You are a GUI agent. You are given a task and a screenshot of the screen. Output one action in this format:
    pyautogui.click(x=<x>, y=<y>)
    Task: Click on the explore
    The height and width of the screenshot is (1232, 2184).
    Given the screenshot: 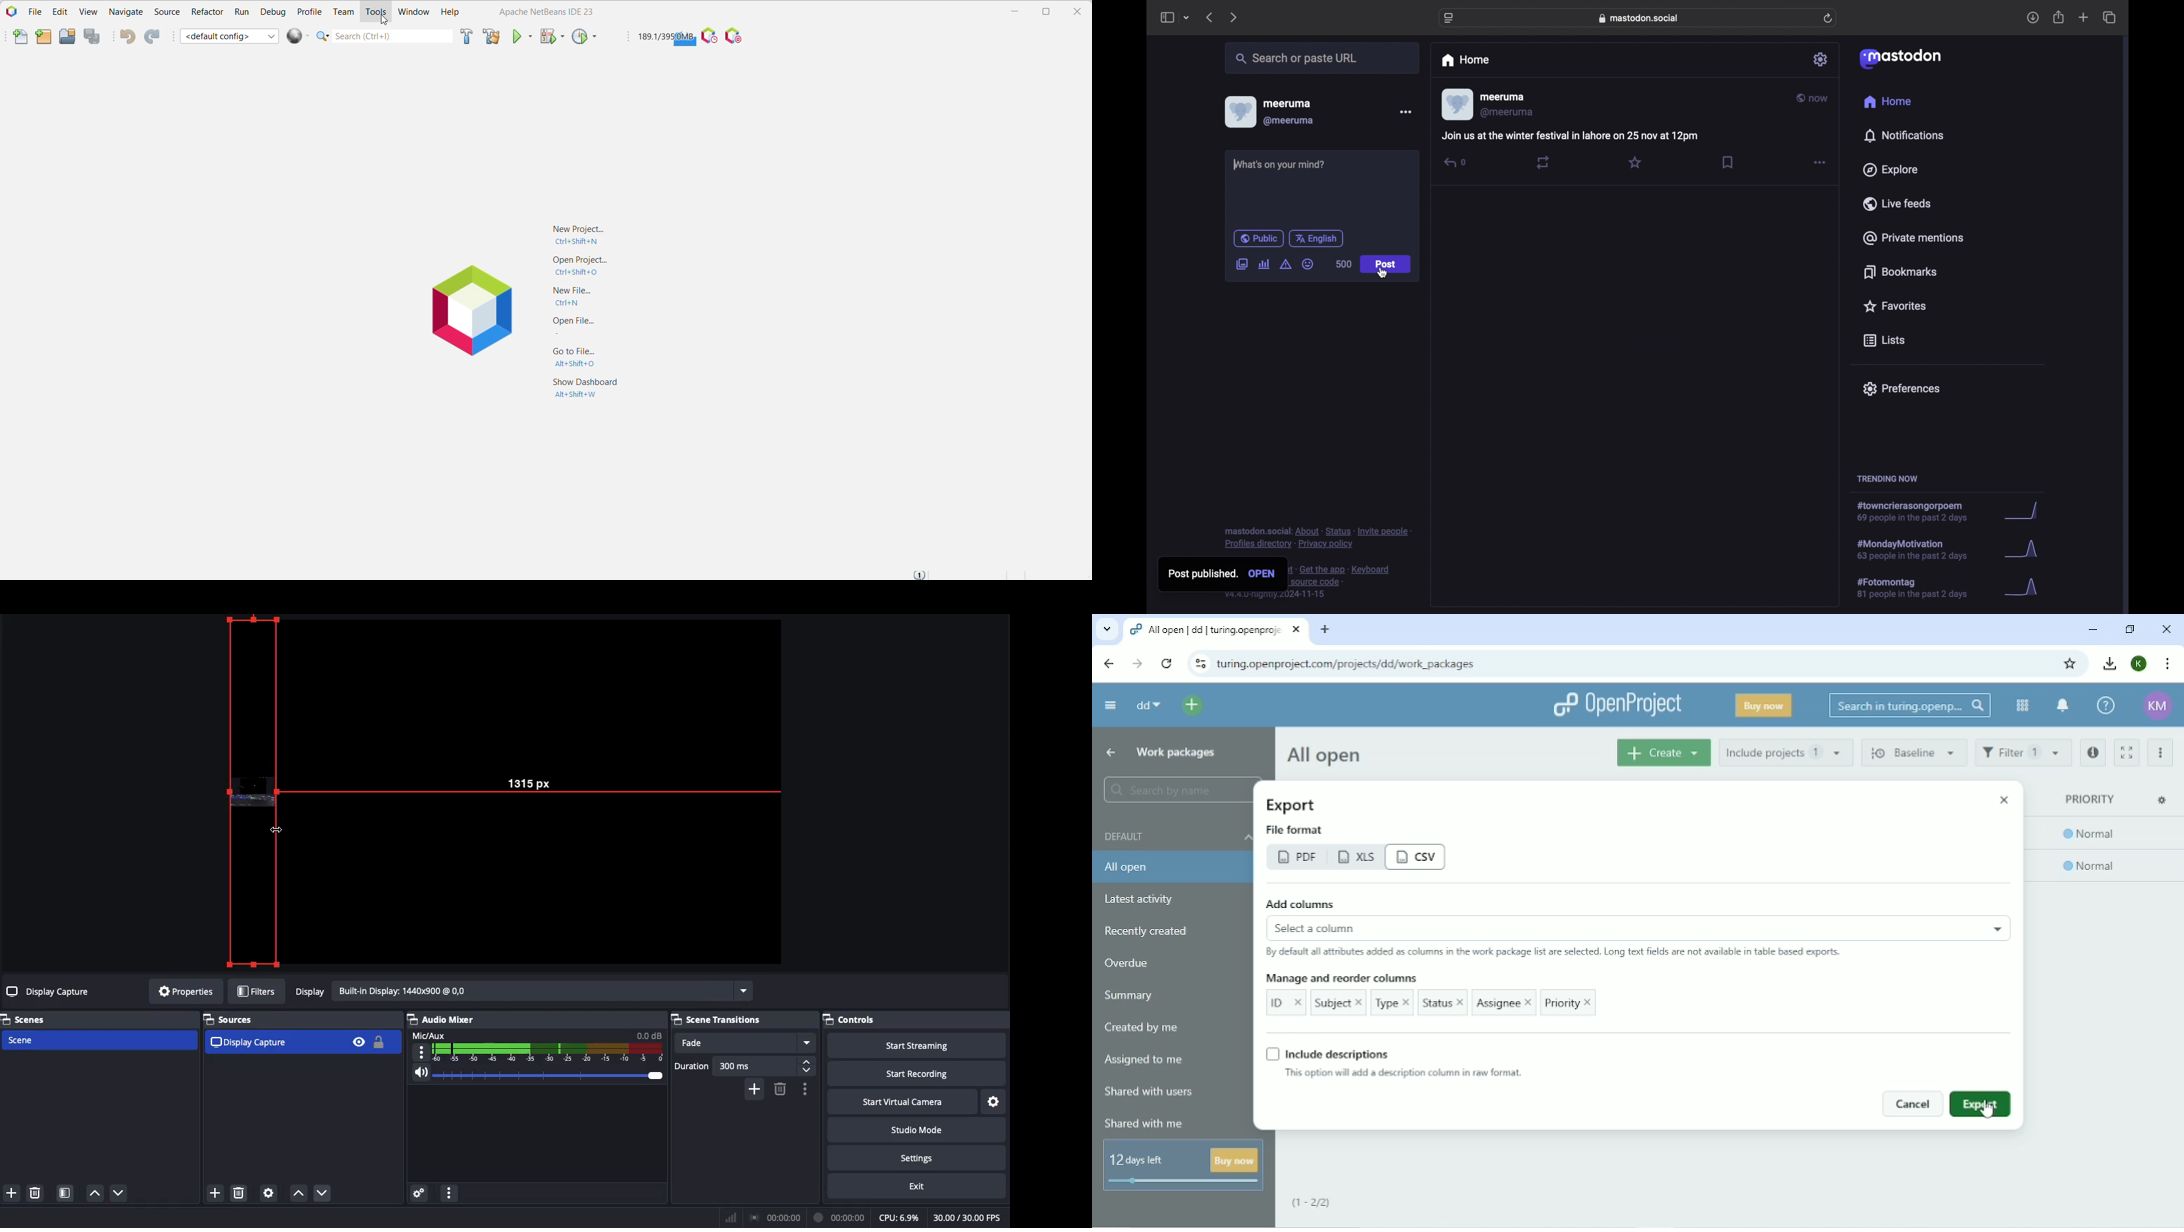 What is the action you would take?
    pyautogui.click(x=1890, y=170)
    